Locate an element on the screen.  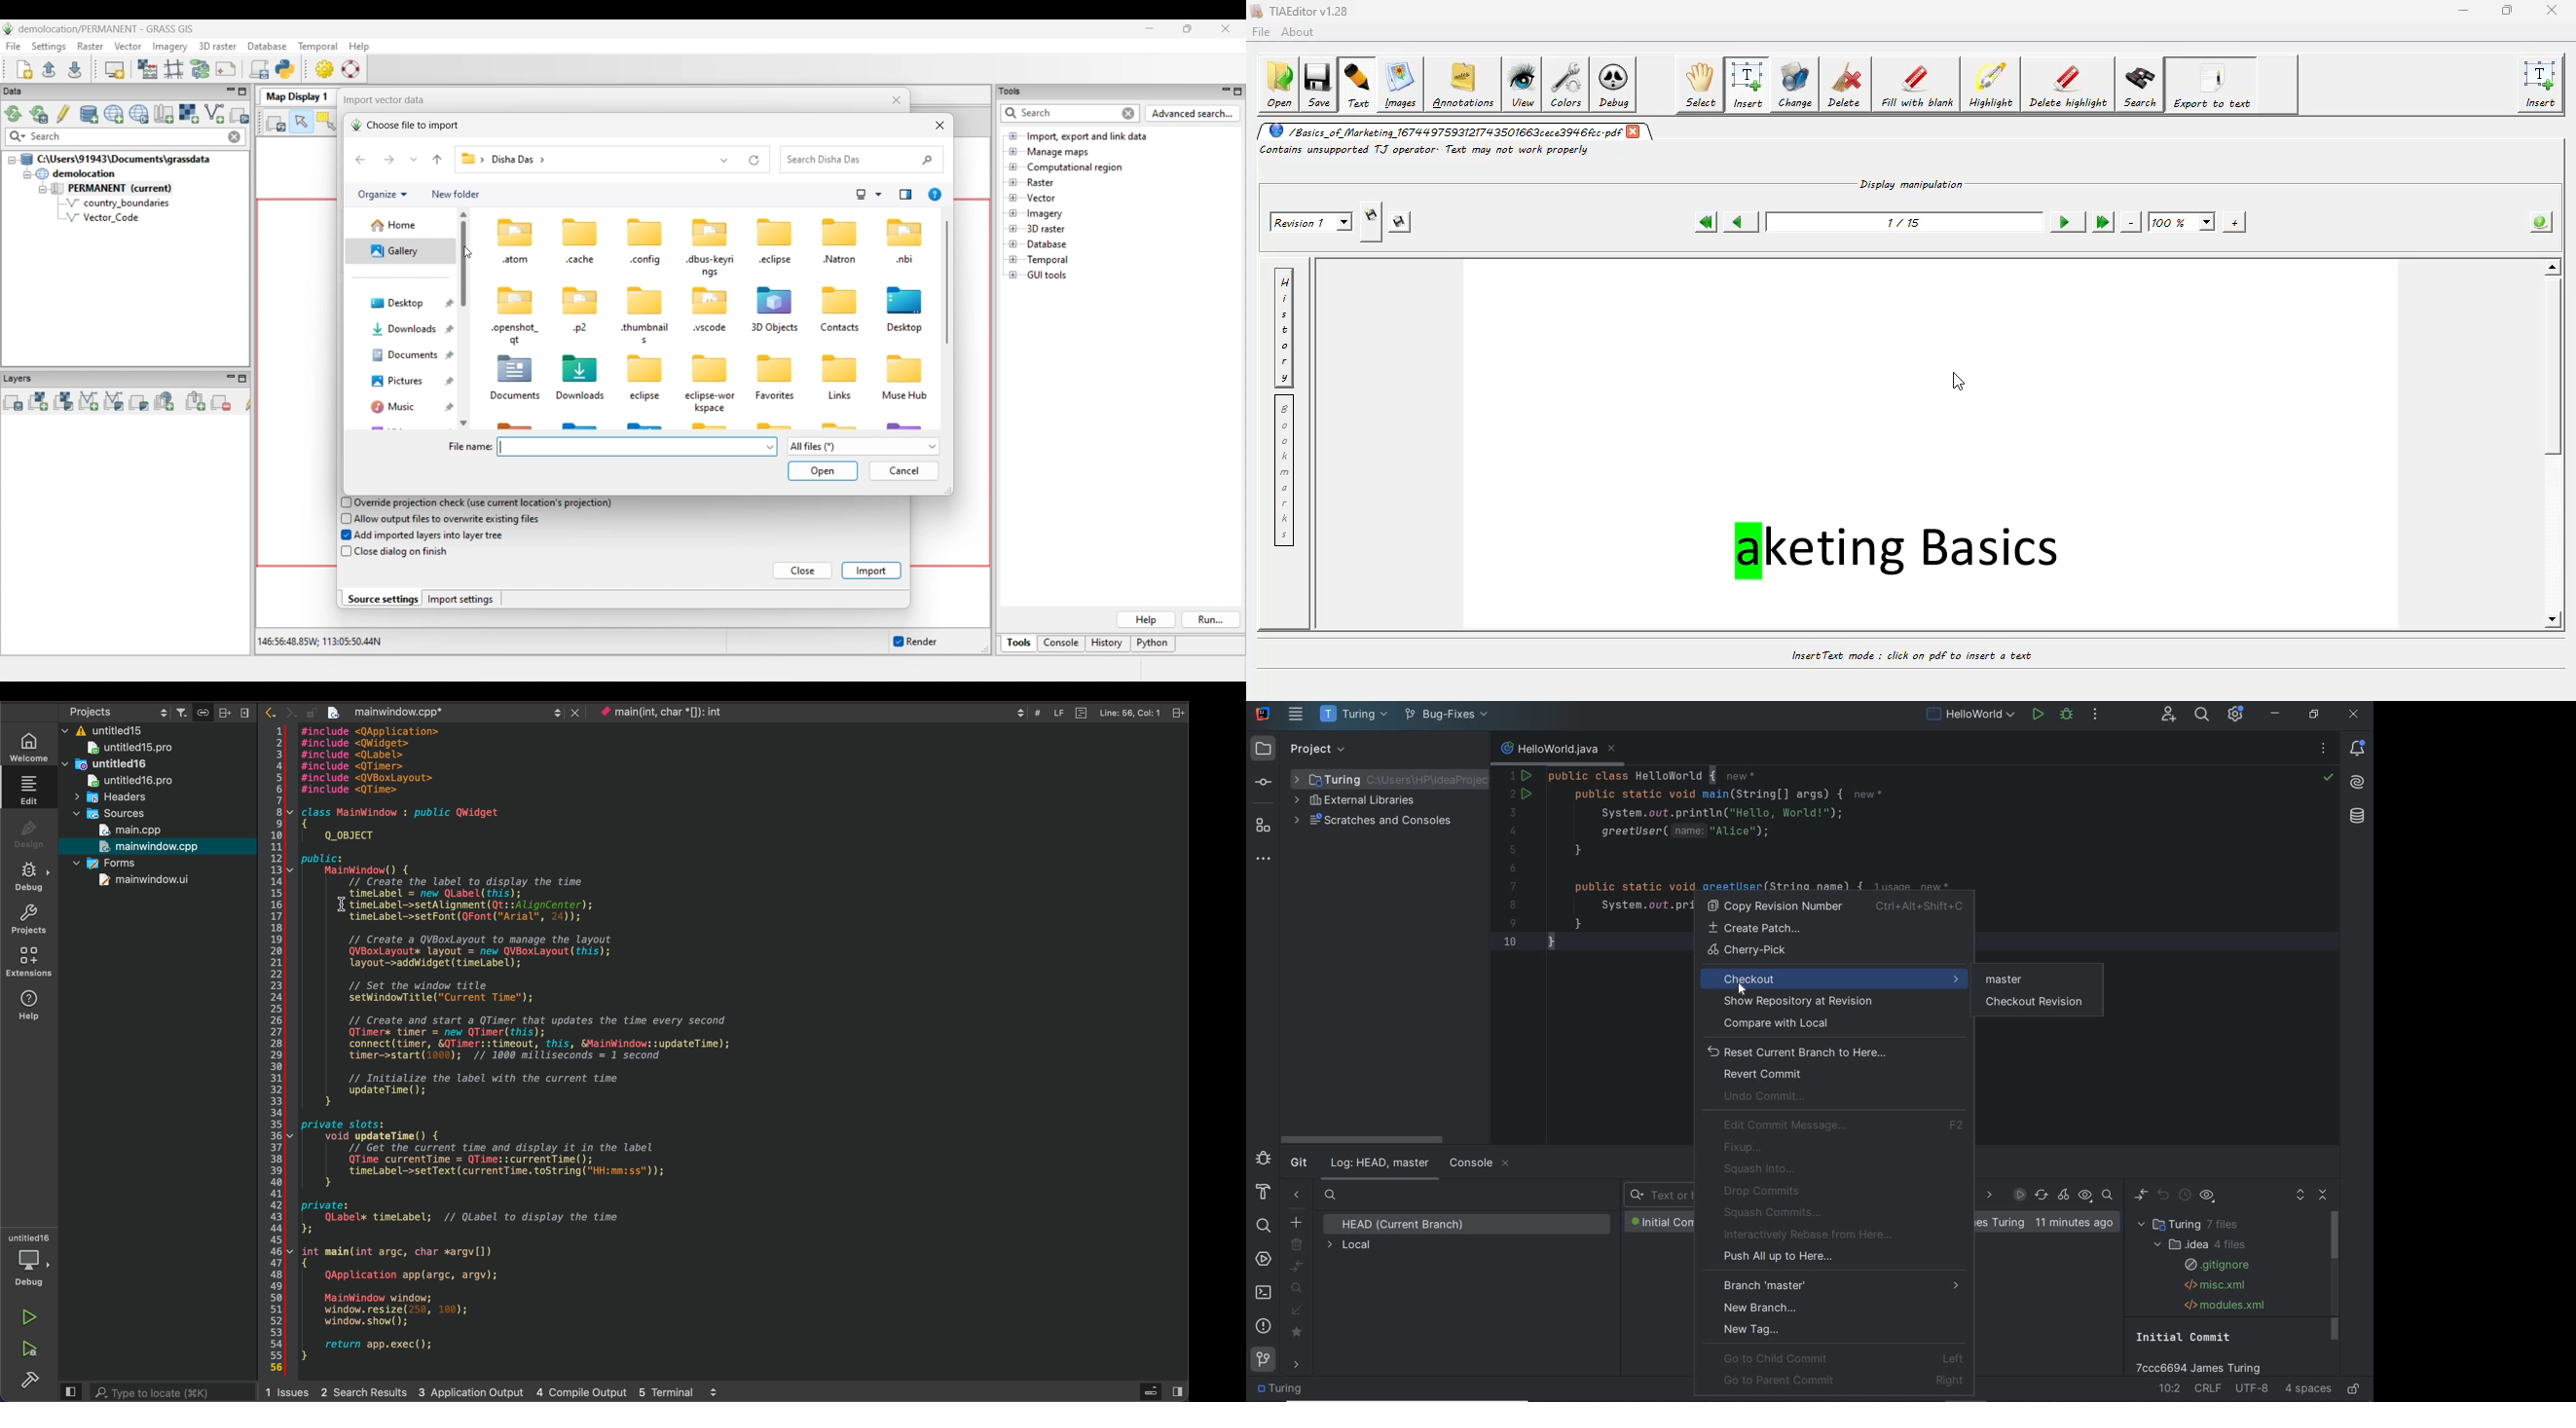
view options is located at coordinates (2208, 1198).